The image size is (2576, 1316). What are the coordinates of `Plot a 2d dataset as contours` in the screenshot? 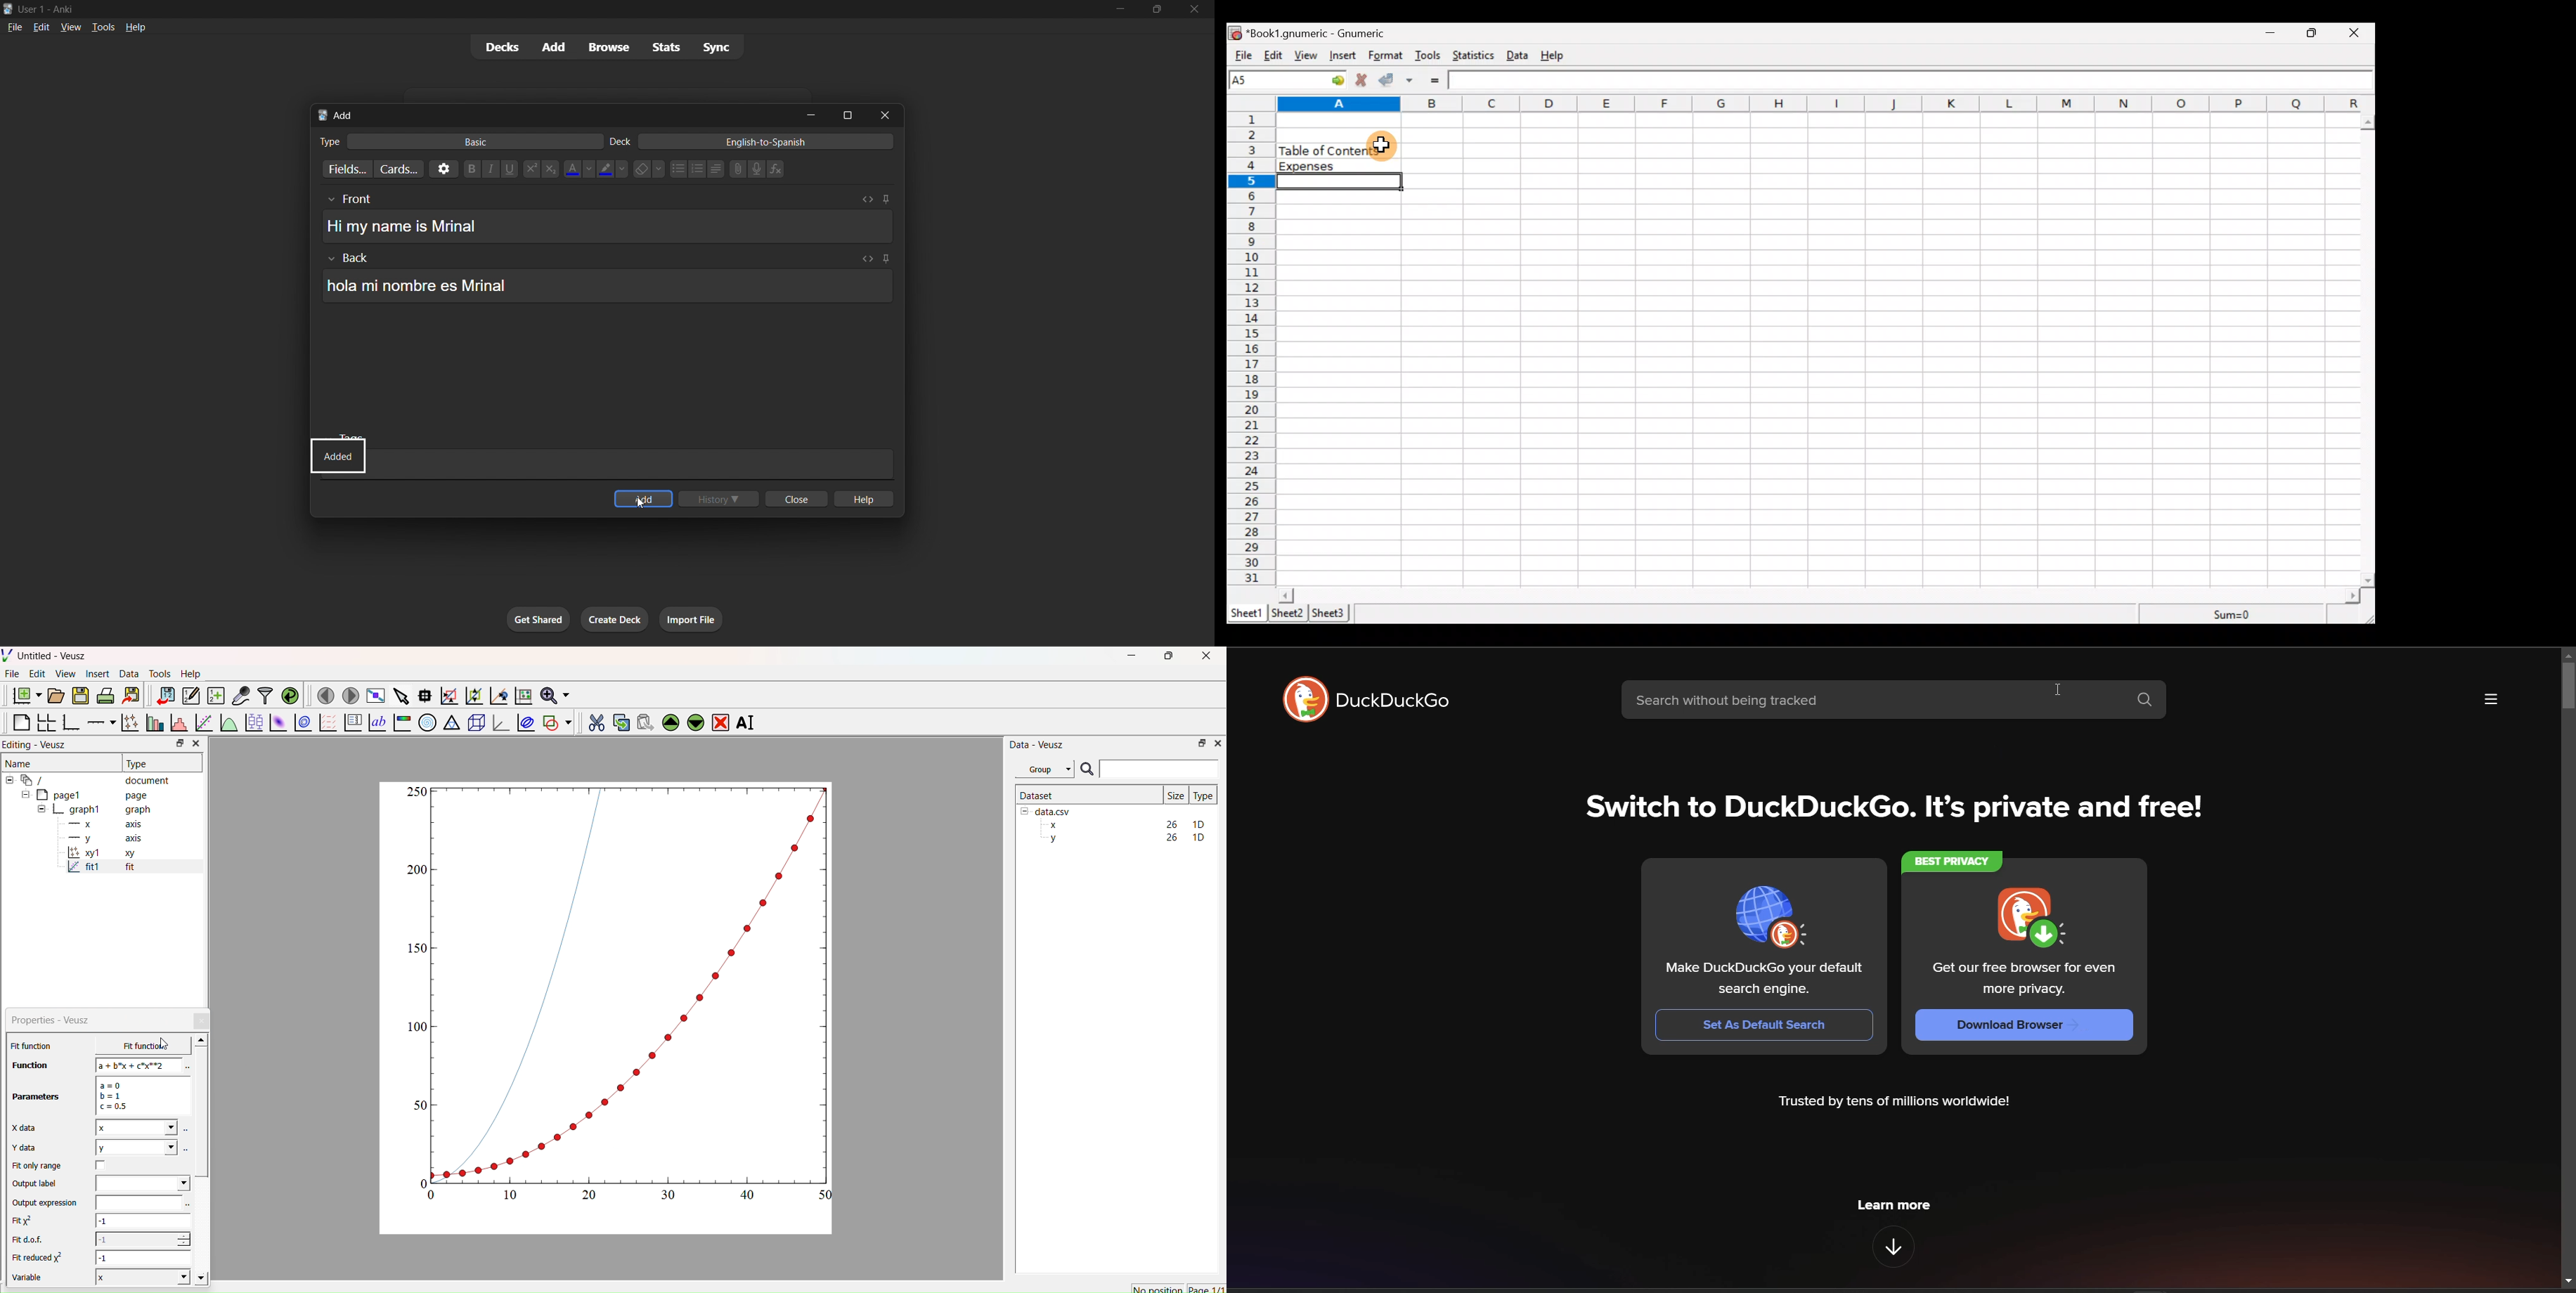 It's located at (302, 724).